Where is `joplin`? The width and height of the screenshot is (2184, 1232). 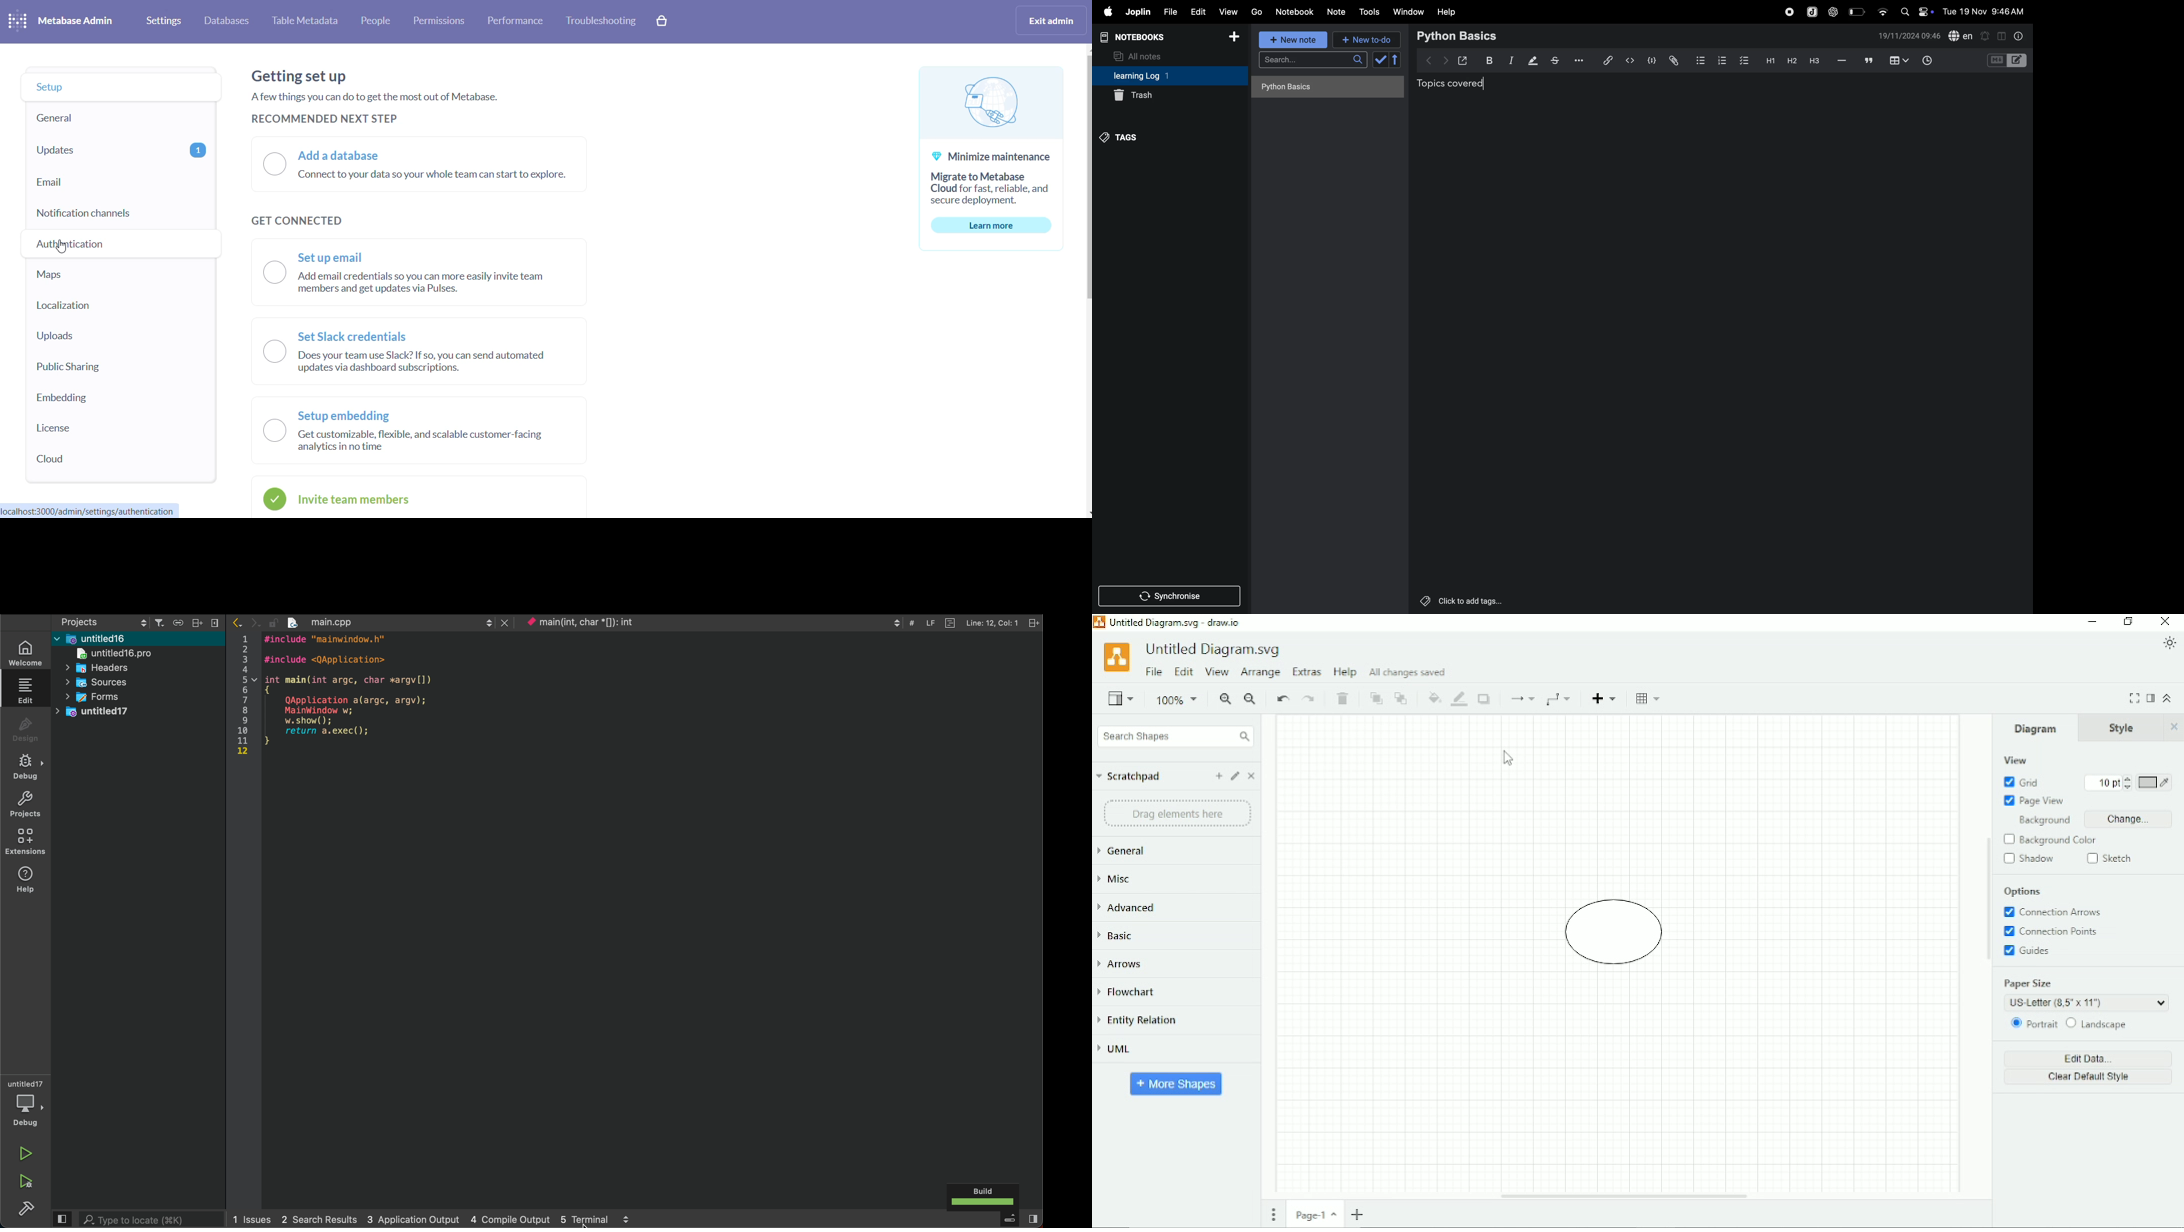 joplin is located at coordinates (1137, 12).